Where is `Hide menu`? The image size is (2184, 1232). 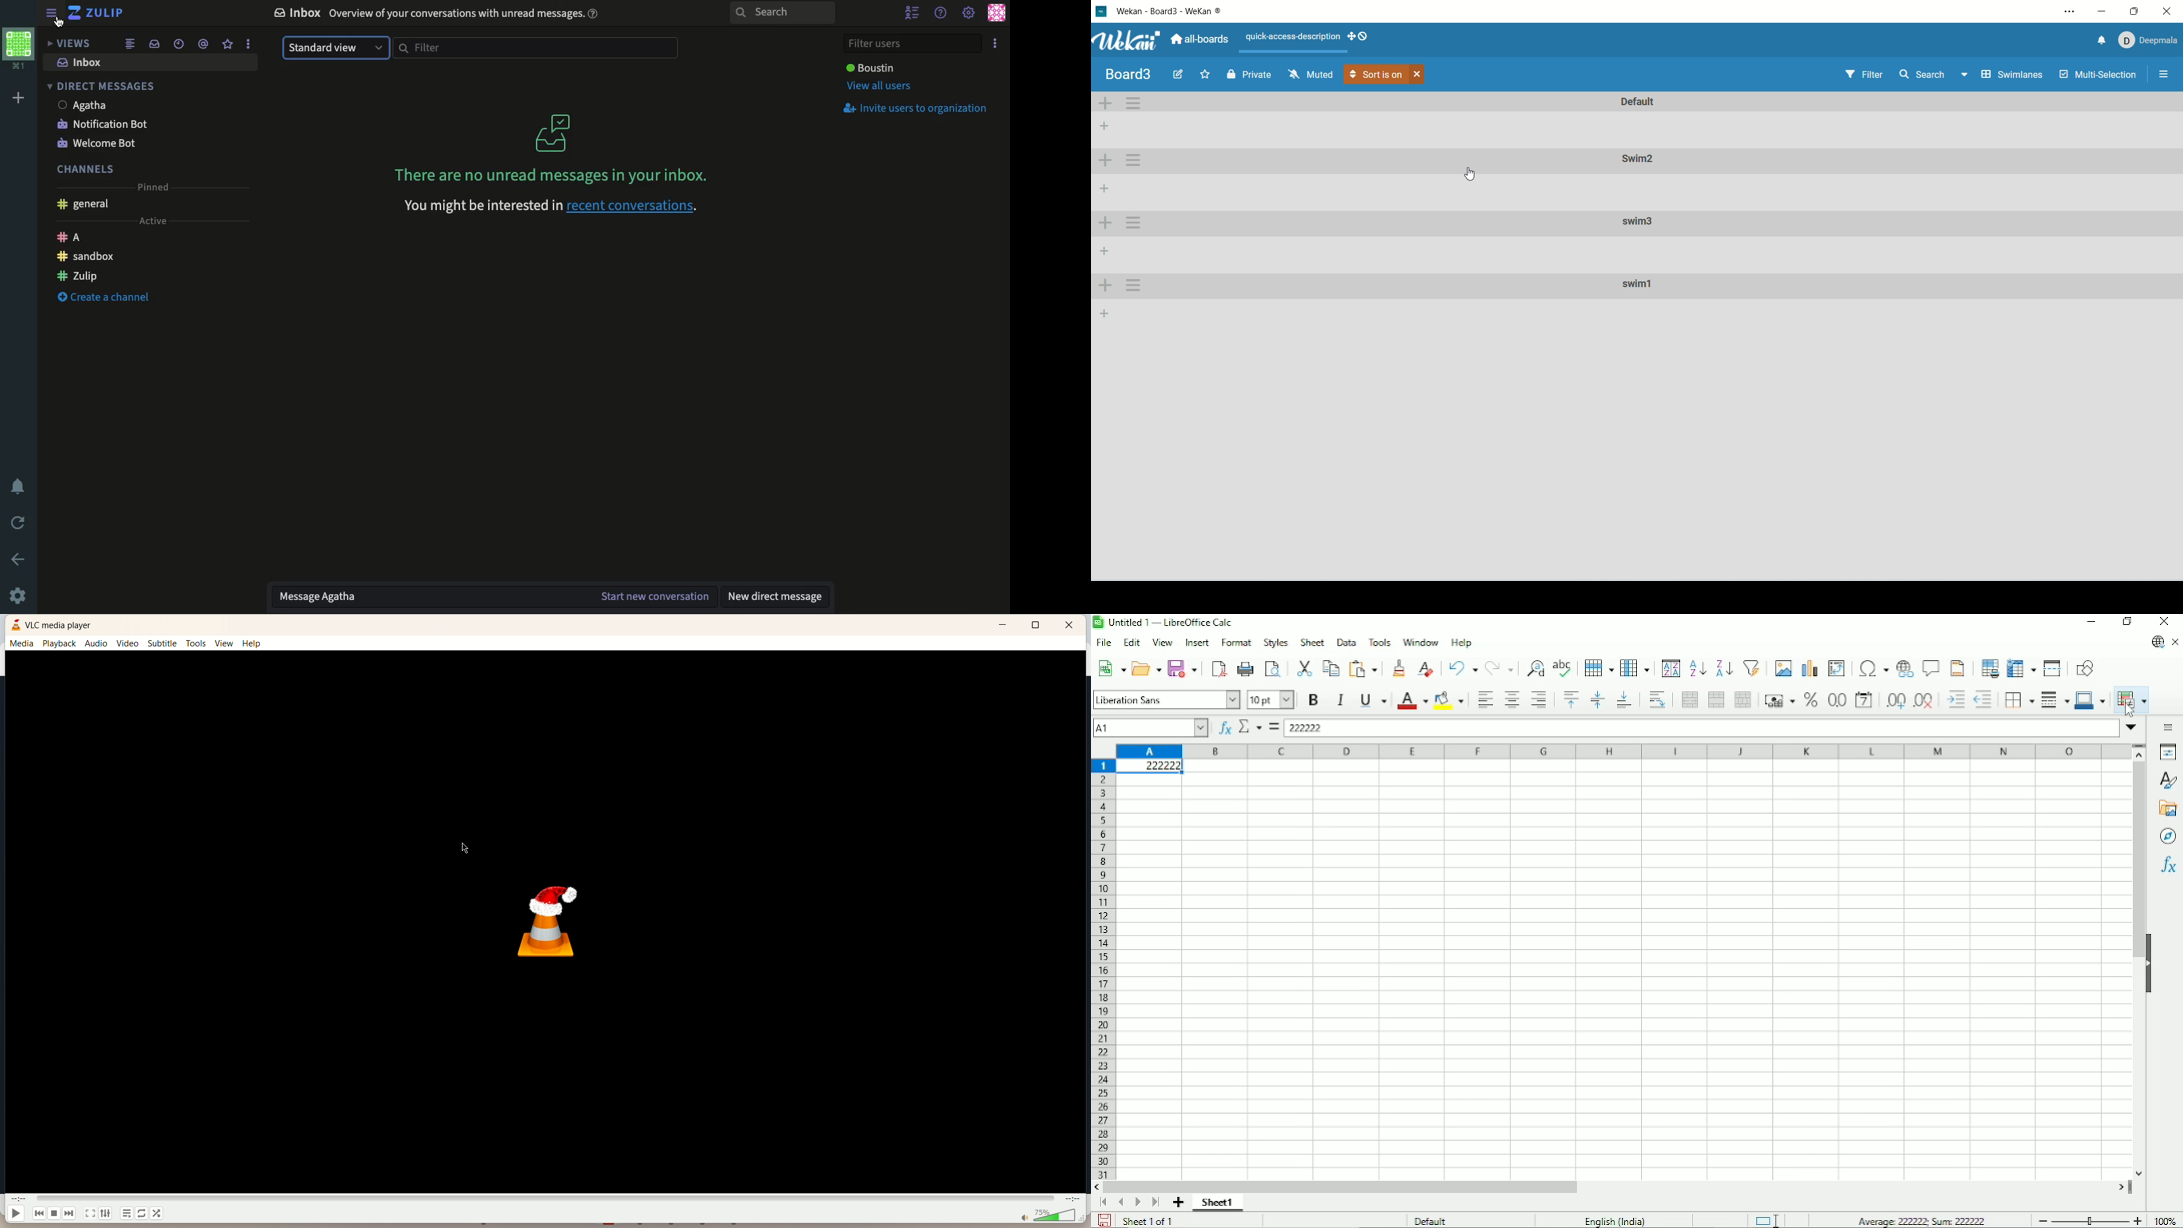 Hide menu is located at coordinates (52, 14).